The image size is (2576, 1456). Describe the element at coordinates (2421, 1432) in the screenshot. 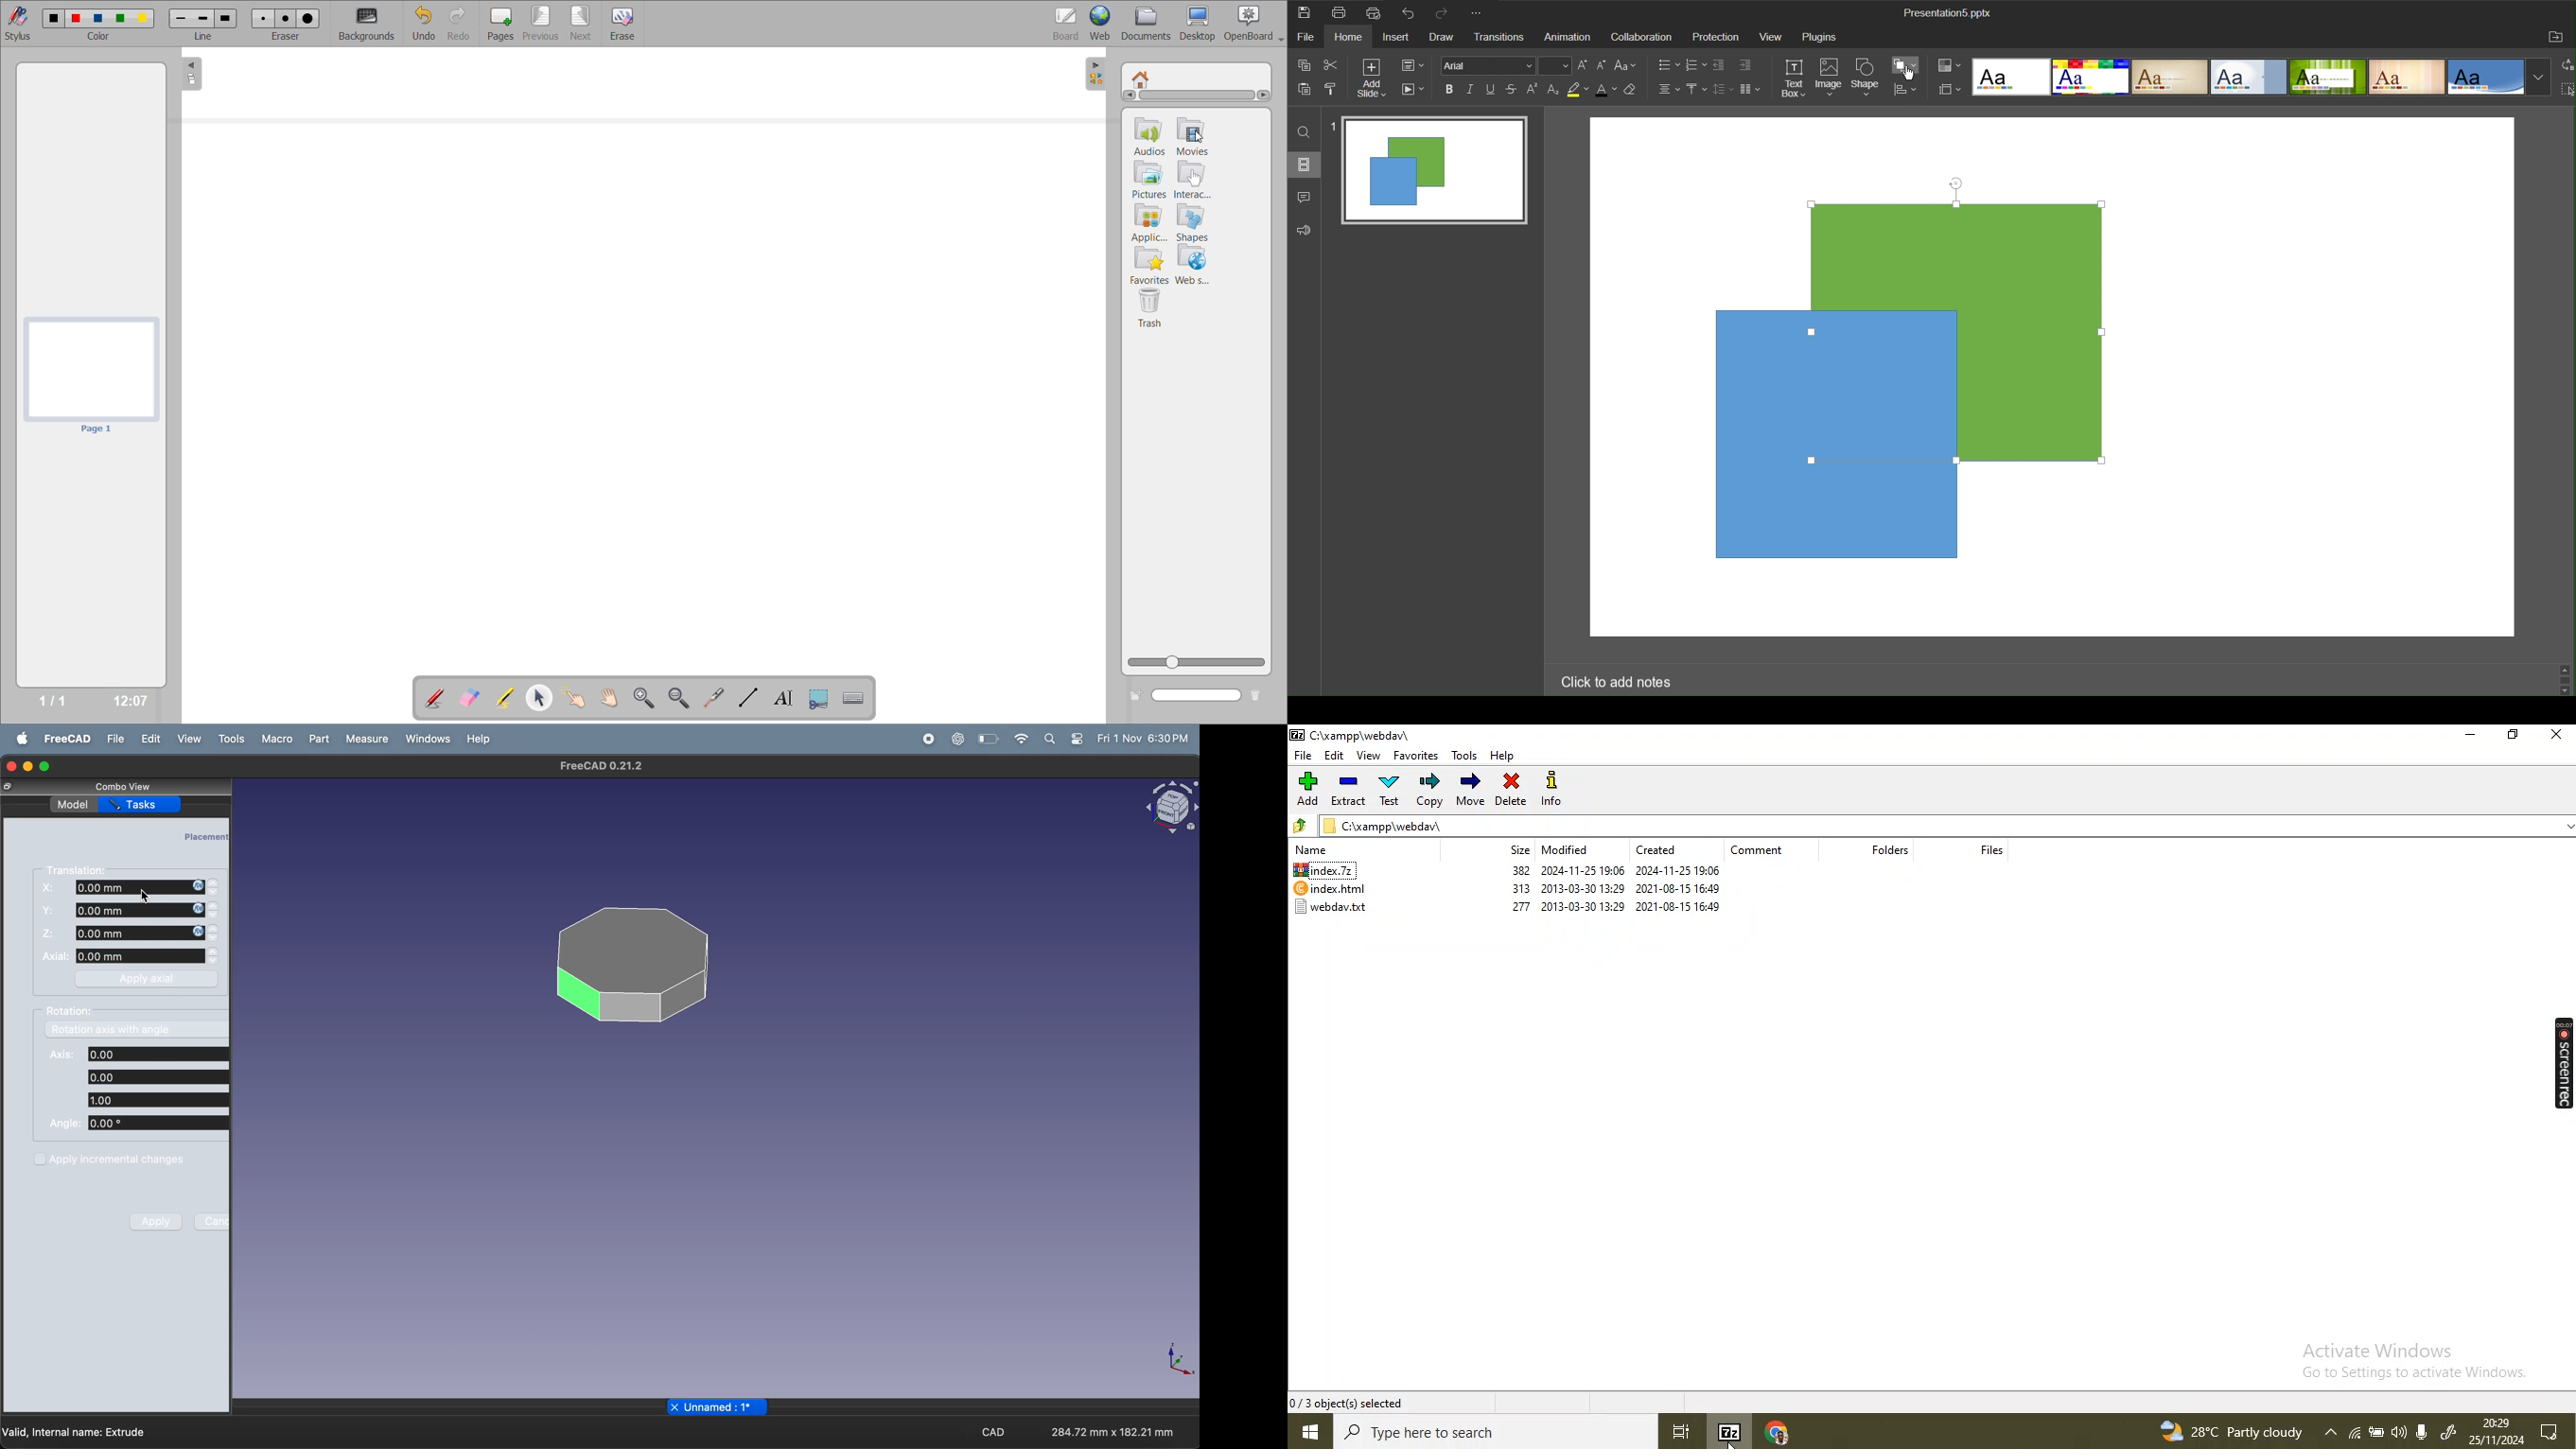

I see `sound` at that location.